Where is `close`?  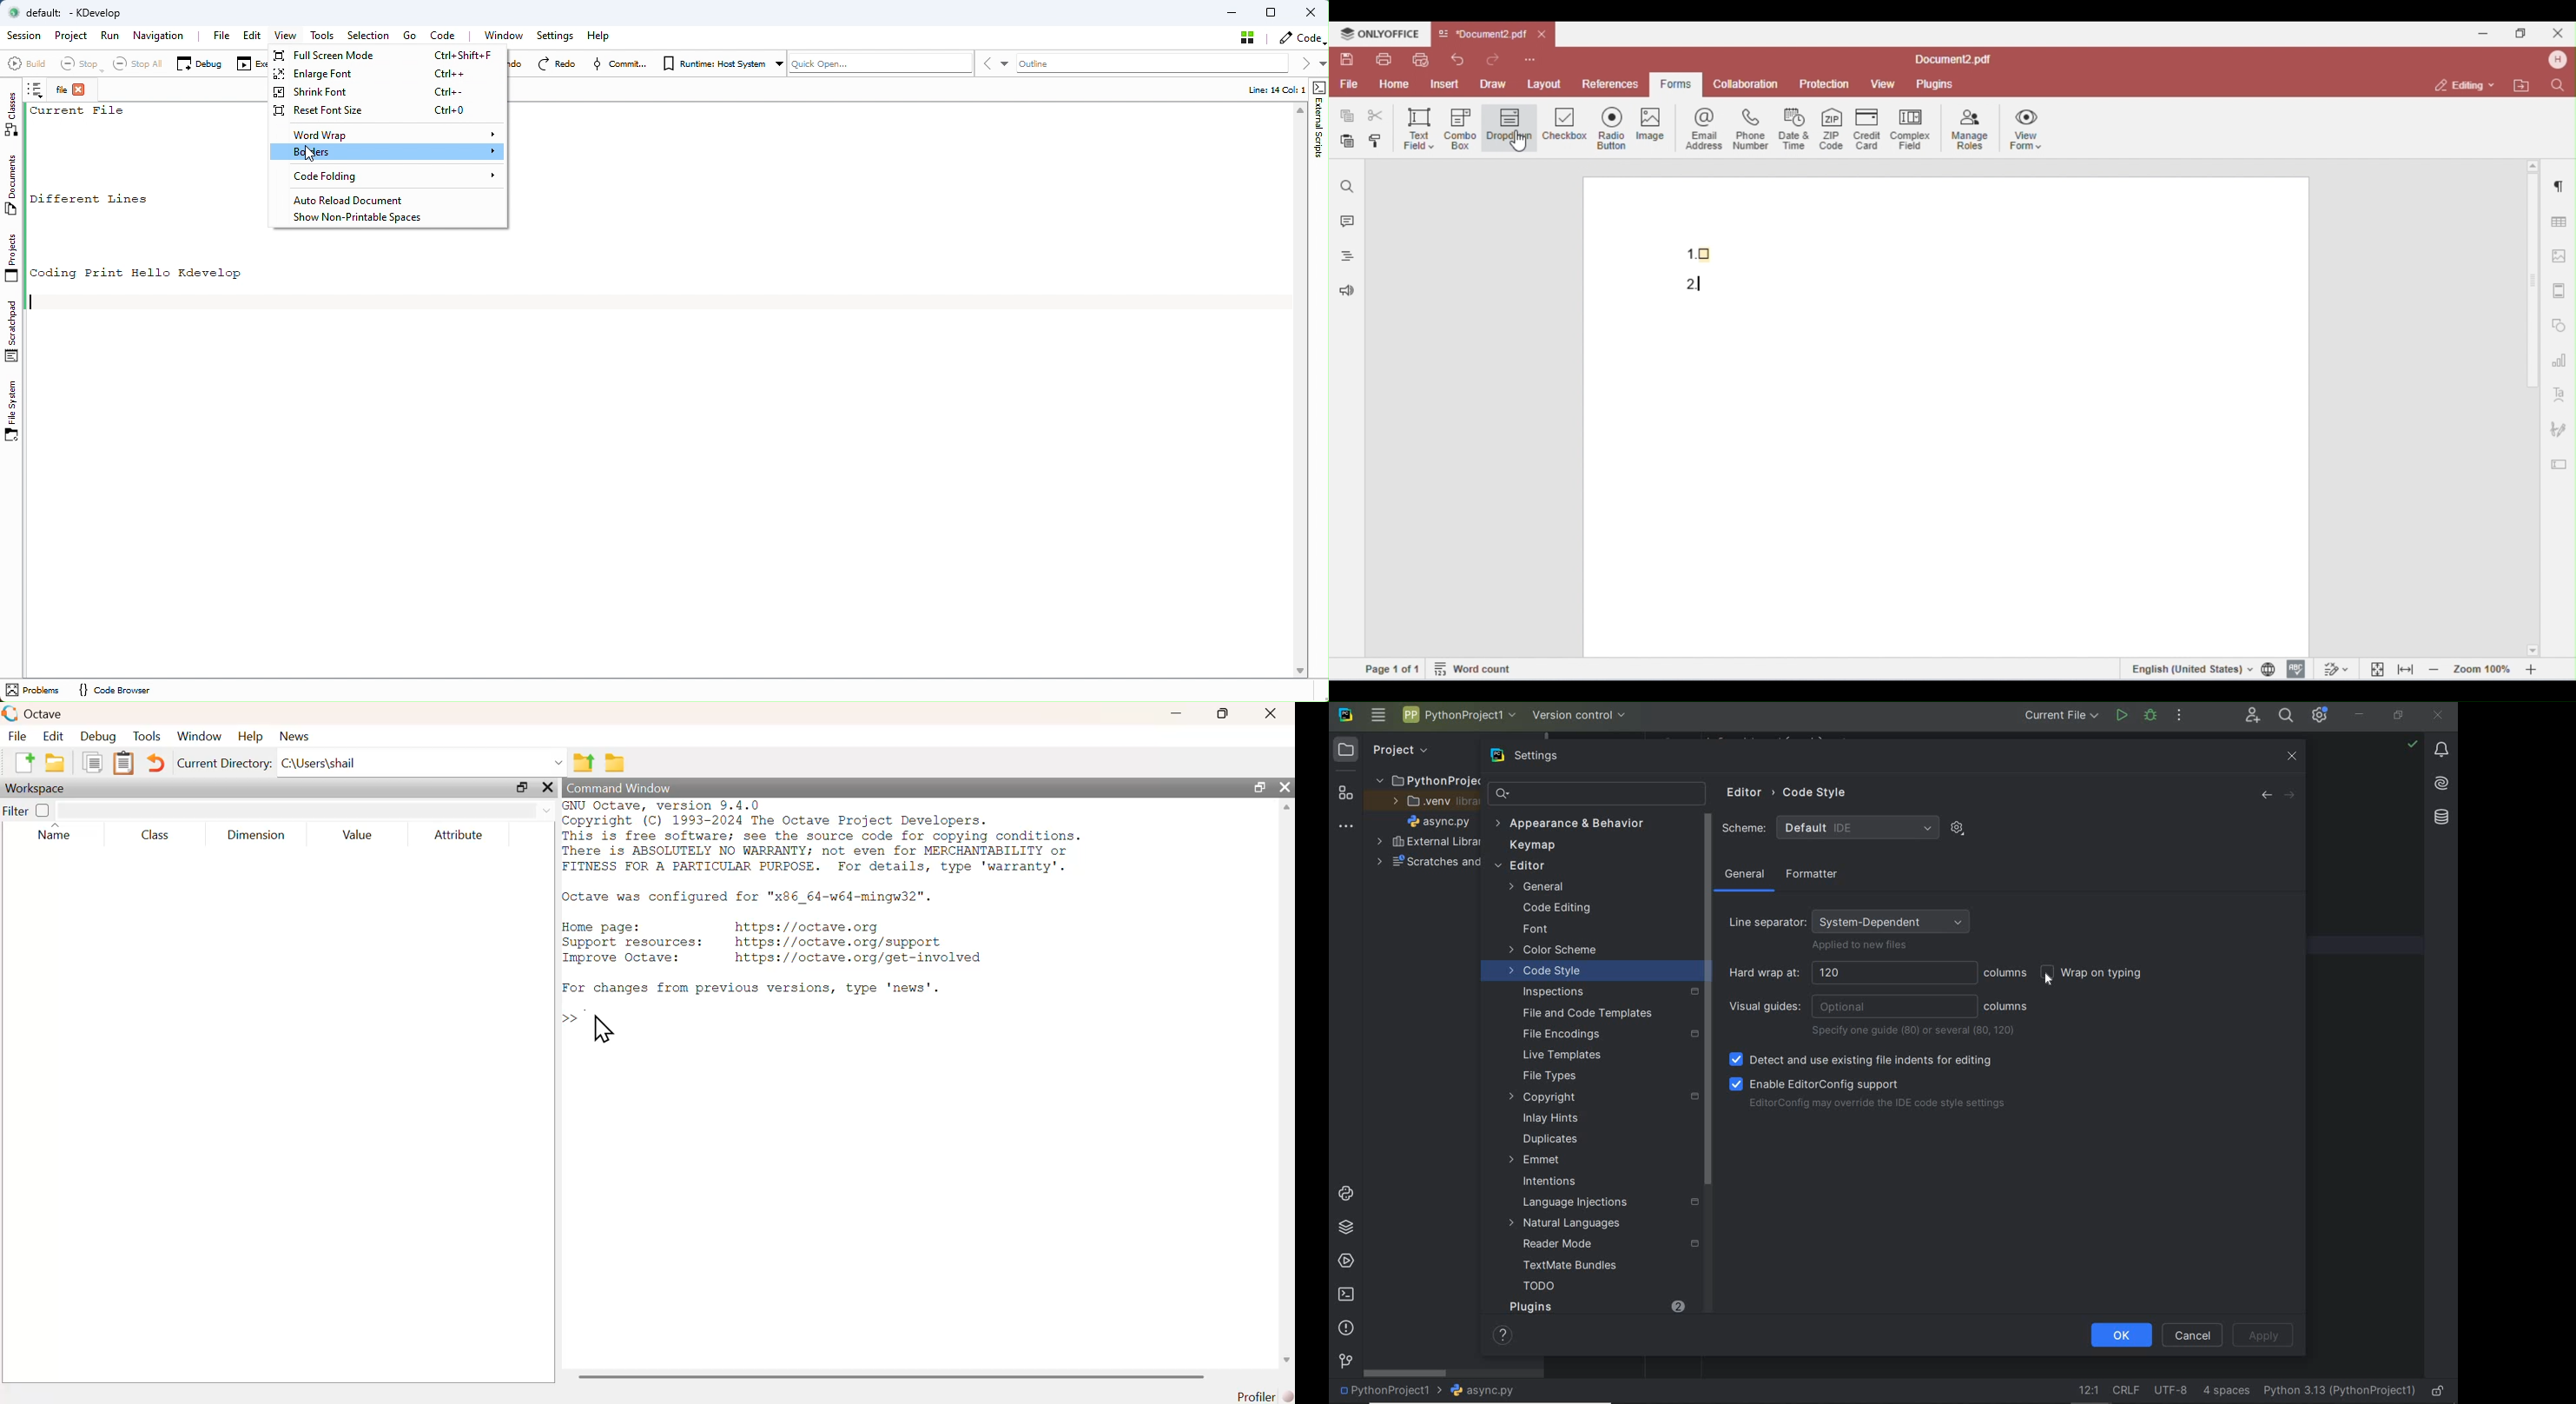
close is located at coordinates (2293, 755).